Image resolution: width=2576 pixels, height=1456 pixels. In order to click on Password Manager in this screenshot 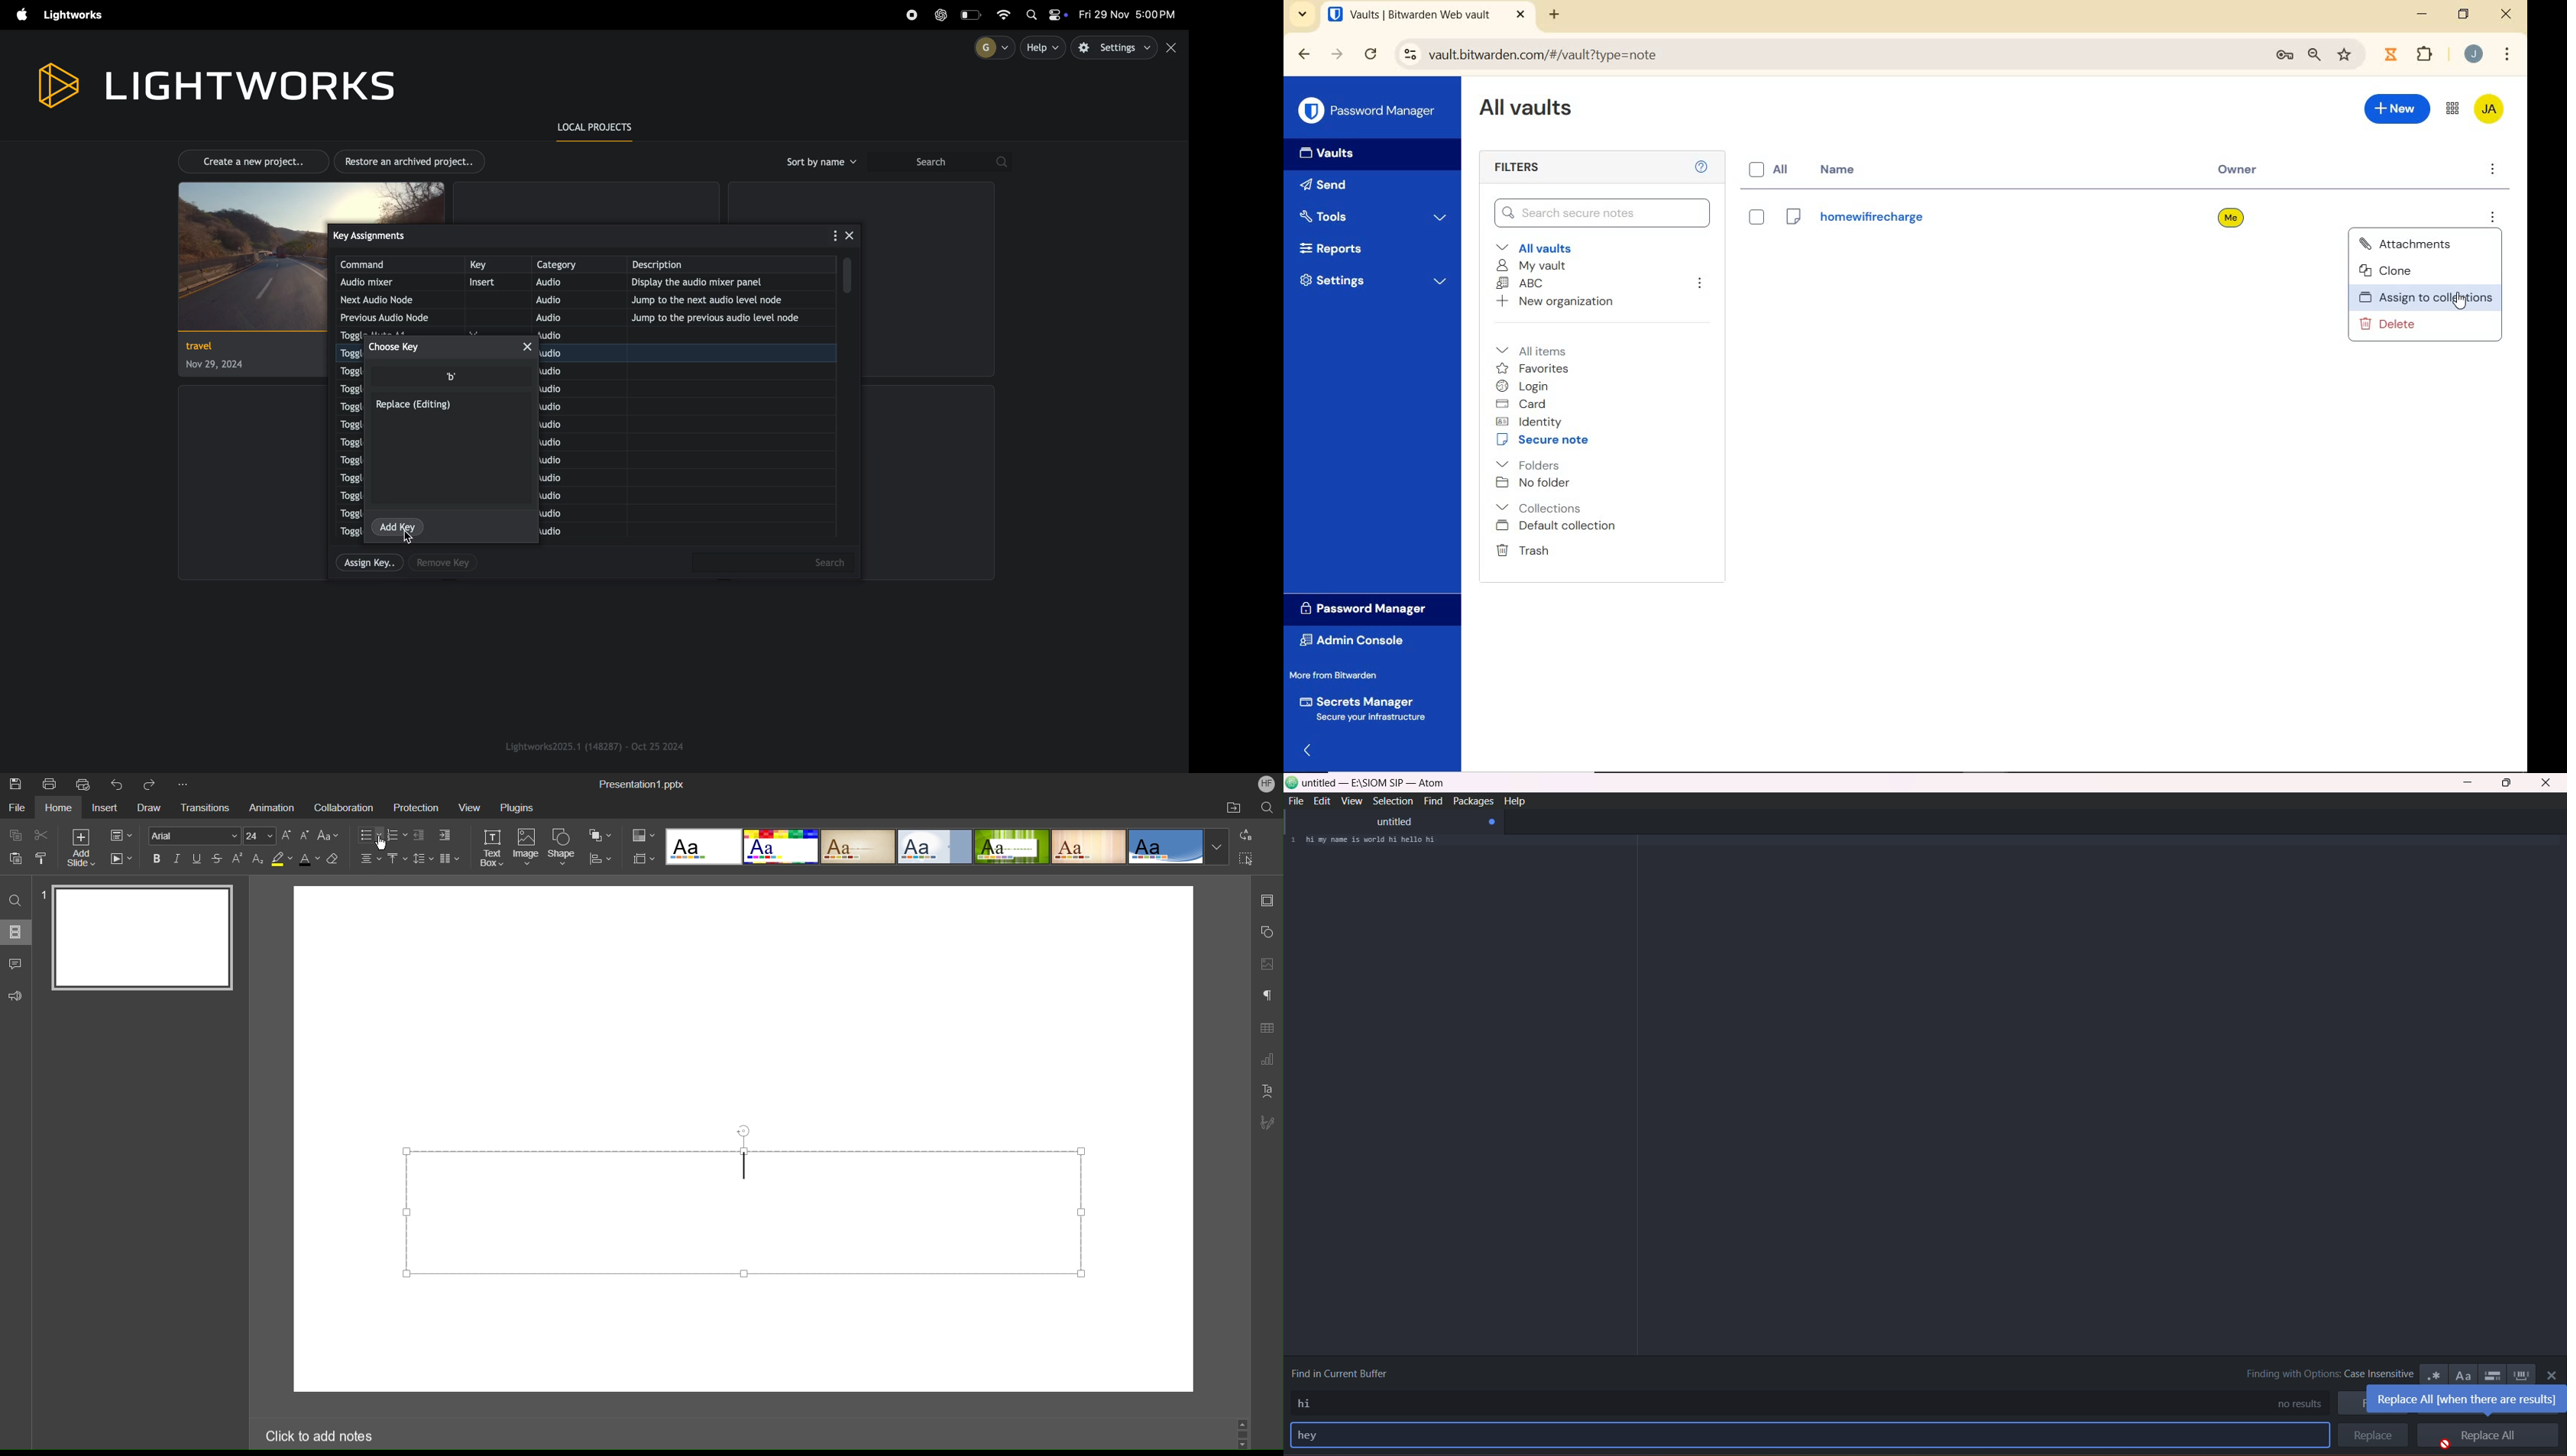, I will do `click(1368, 111)`.